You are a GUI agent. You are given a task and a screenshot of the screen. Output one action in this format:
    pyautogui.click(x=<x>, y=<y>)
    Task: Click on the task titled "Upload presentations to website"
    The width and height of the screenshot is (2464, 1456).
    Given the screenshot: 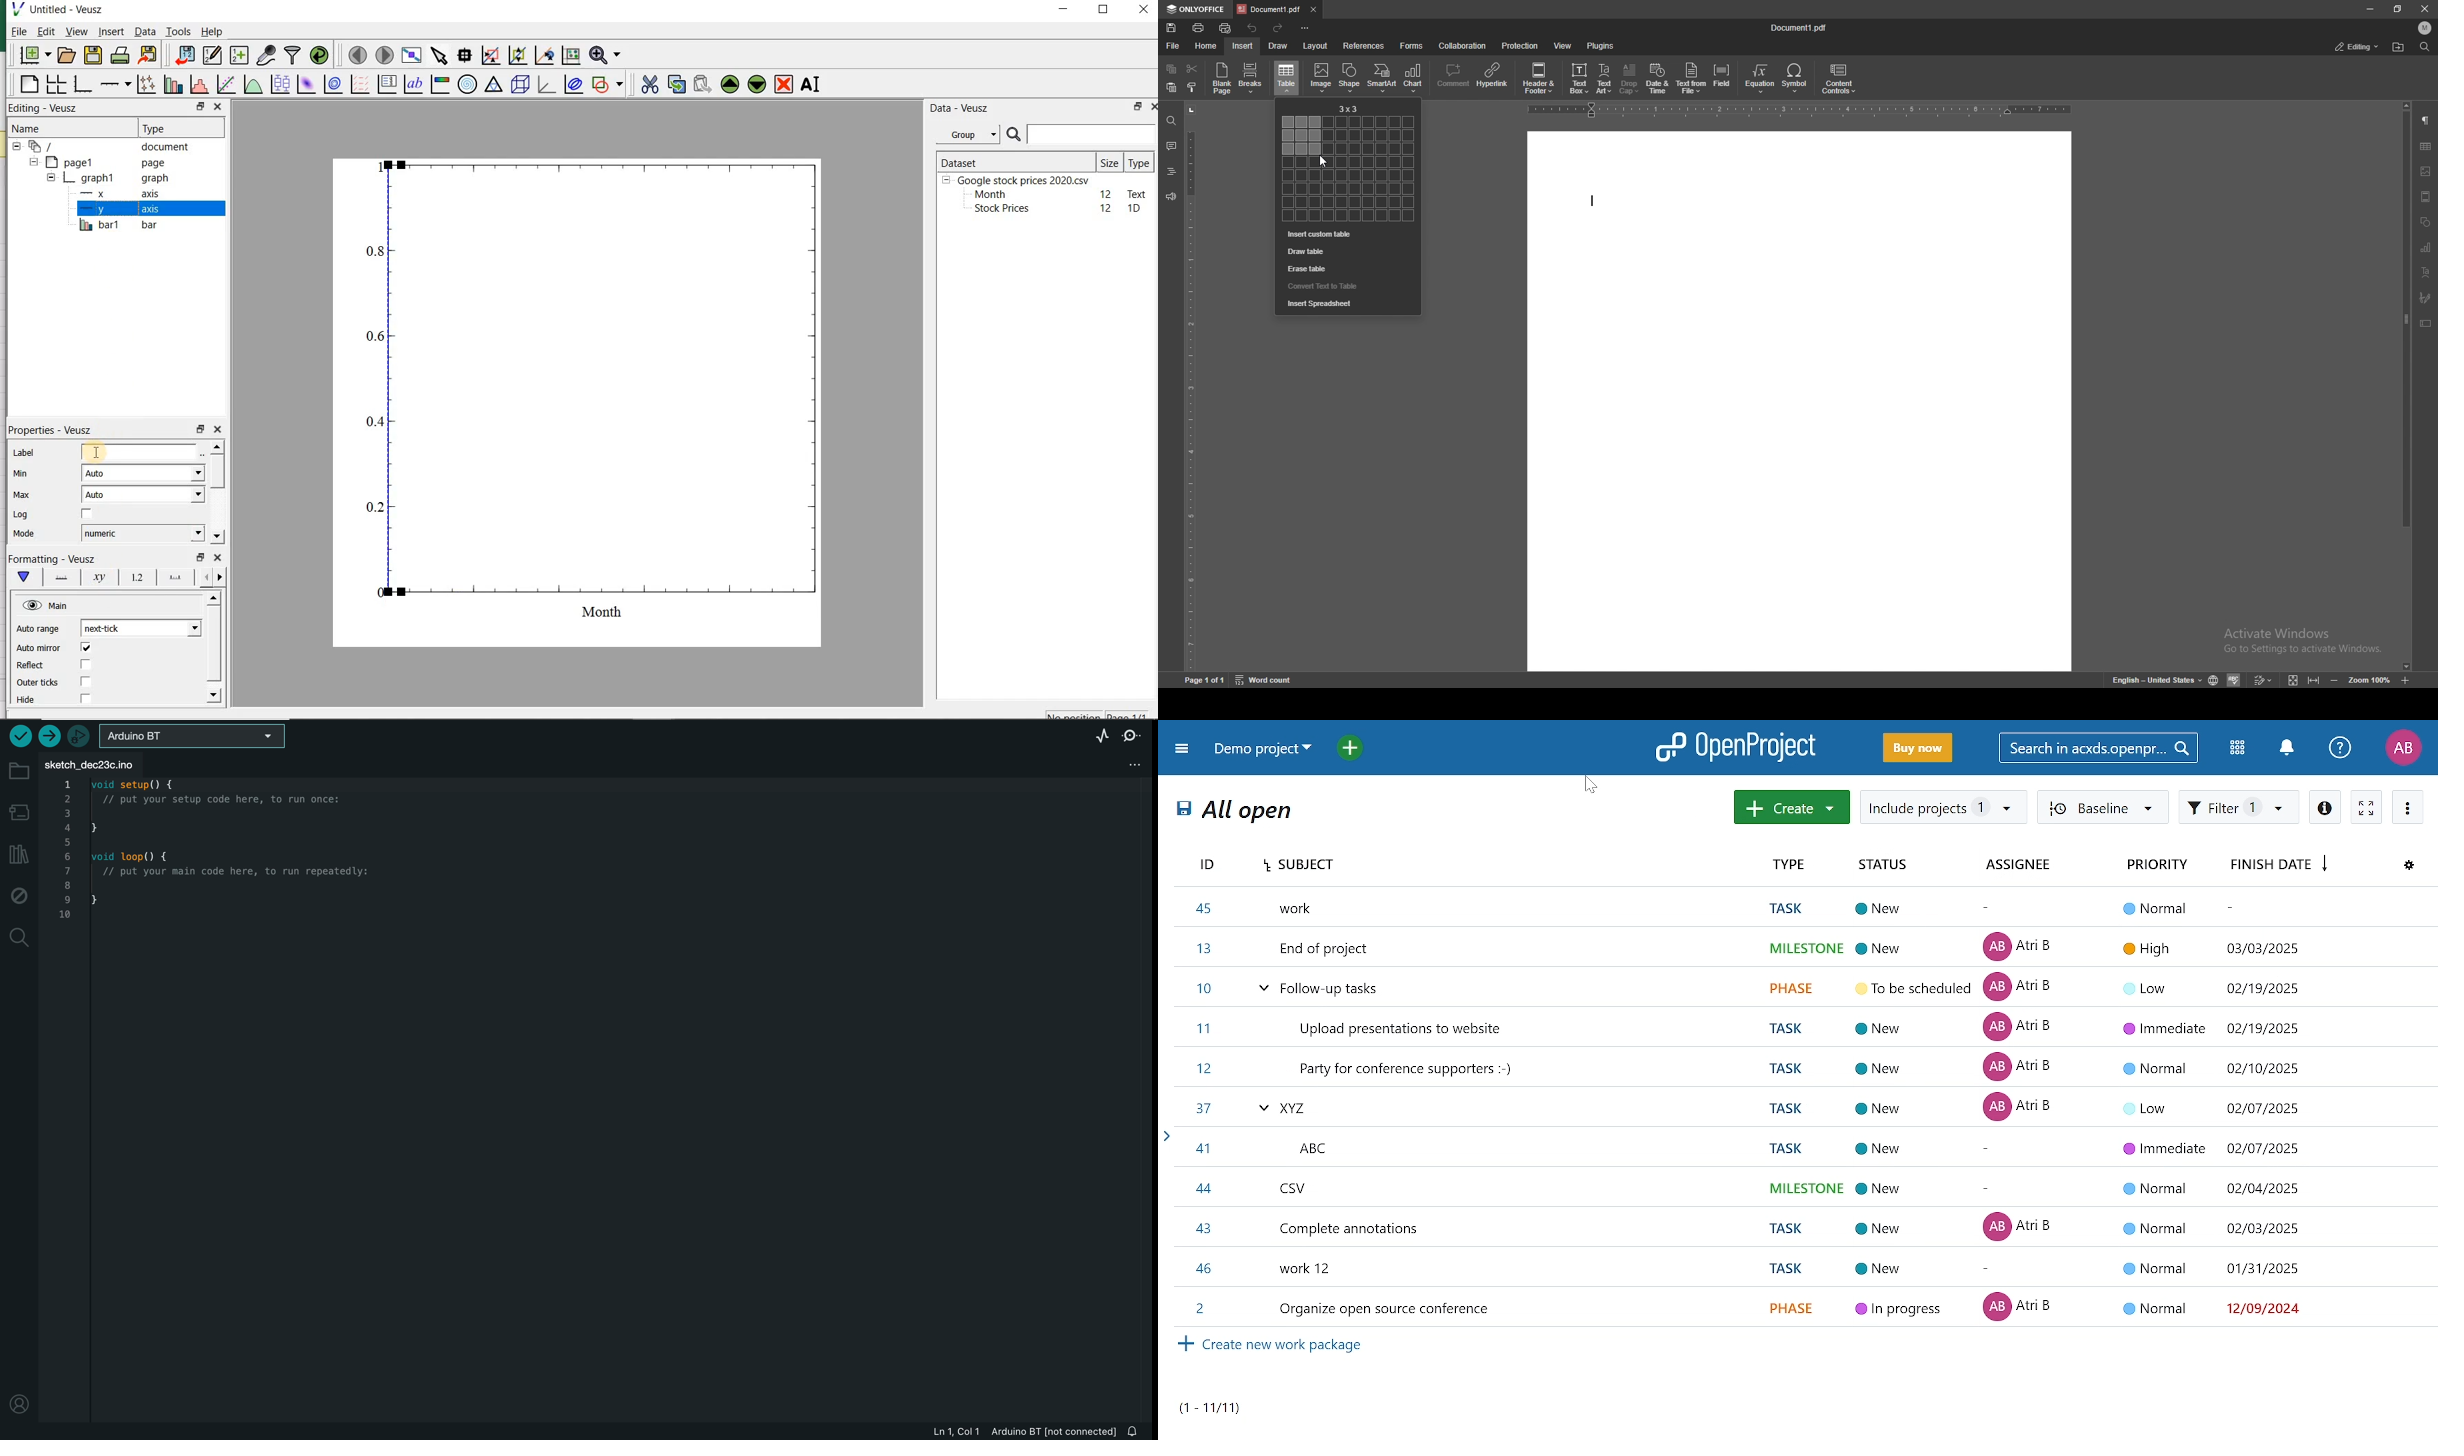 What is the action you would take?
    pyautogui.click(x=1801, y=987)
    